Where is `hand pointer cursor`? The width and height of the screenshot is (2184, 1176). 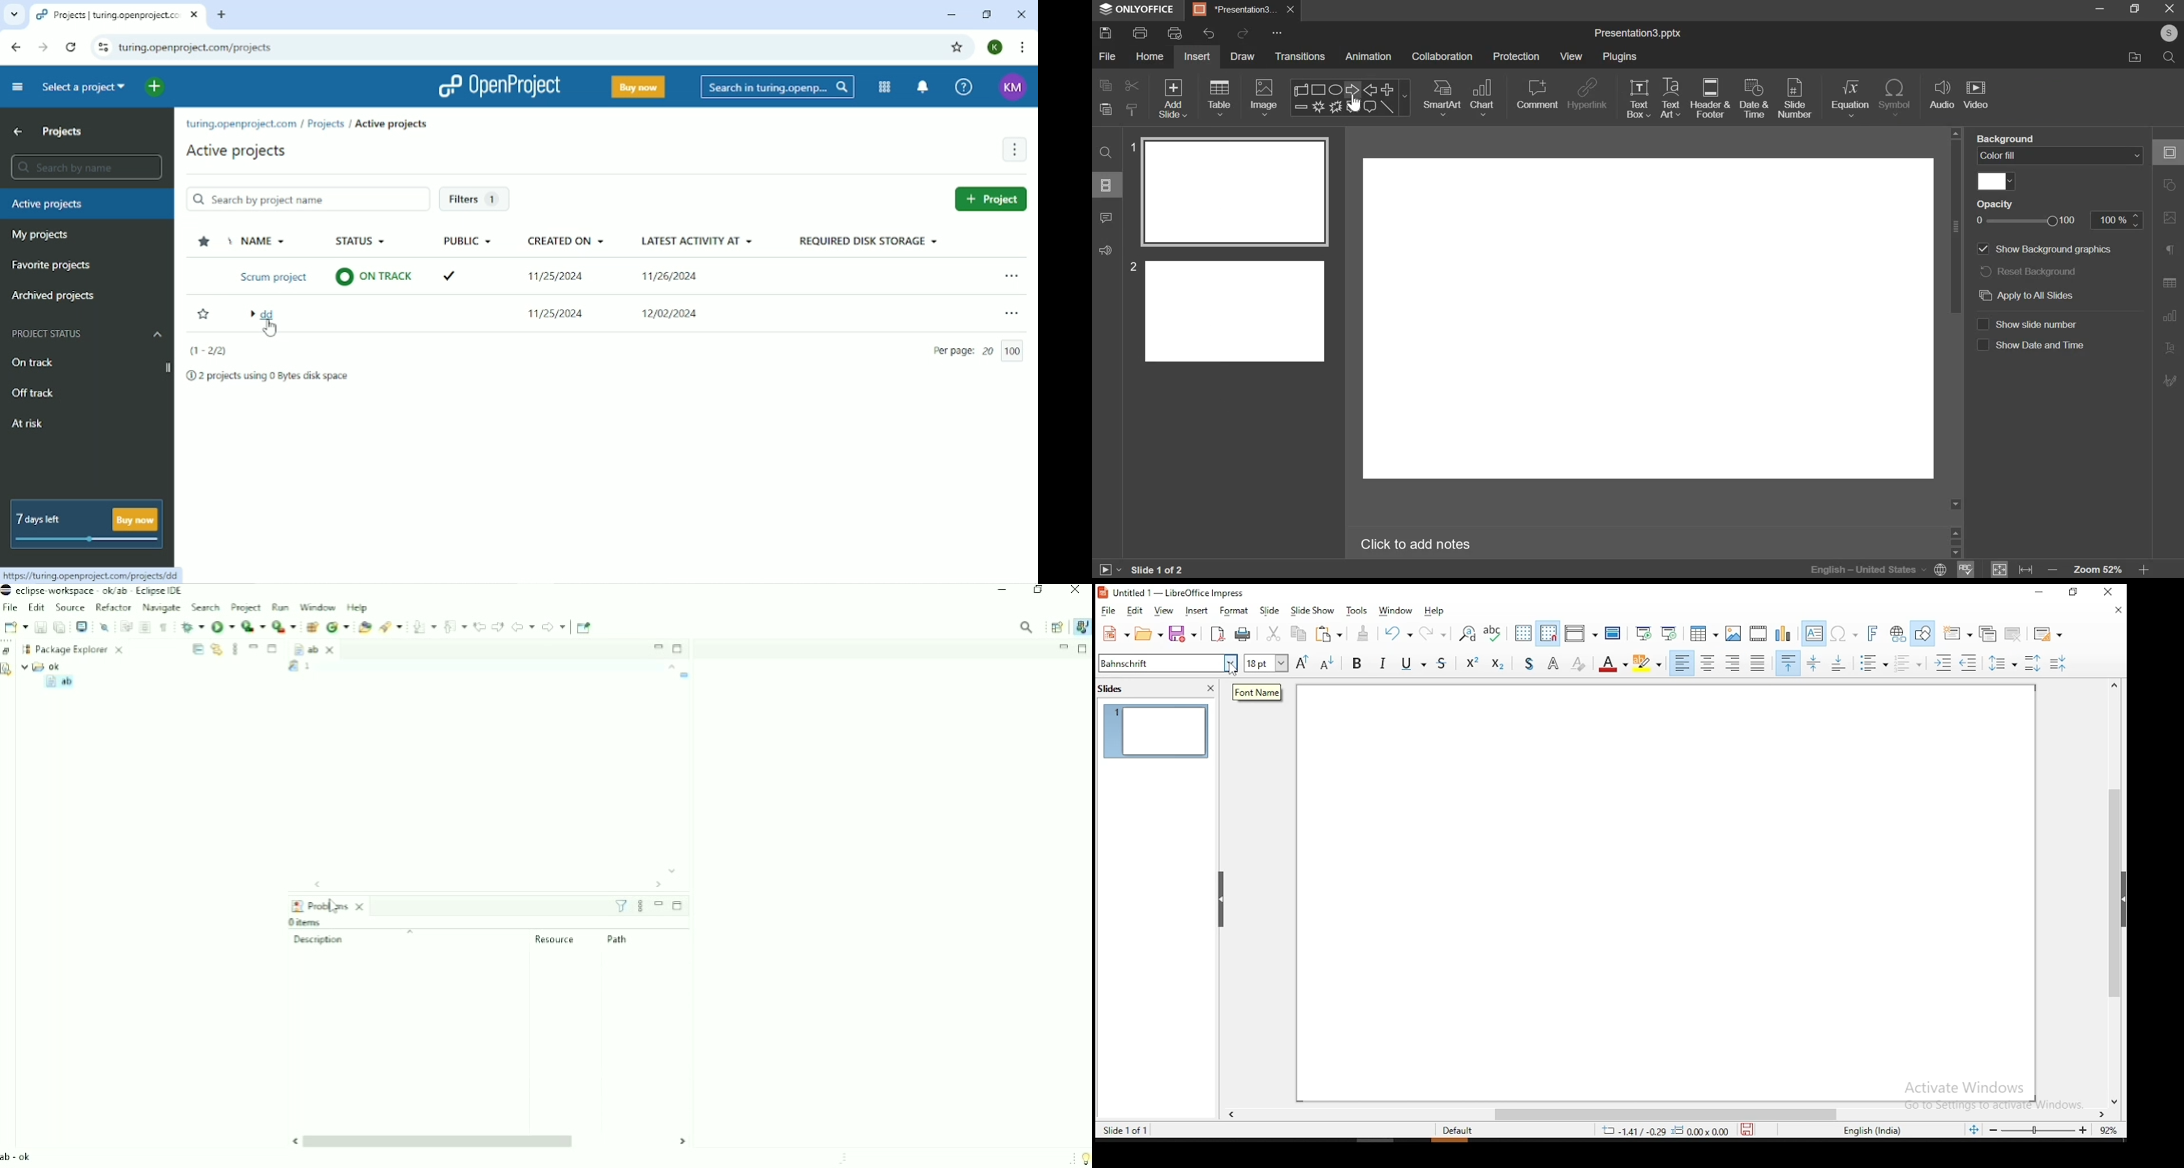 hand pointer cursor is located at coordinates (1354, 103).